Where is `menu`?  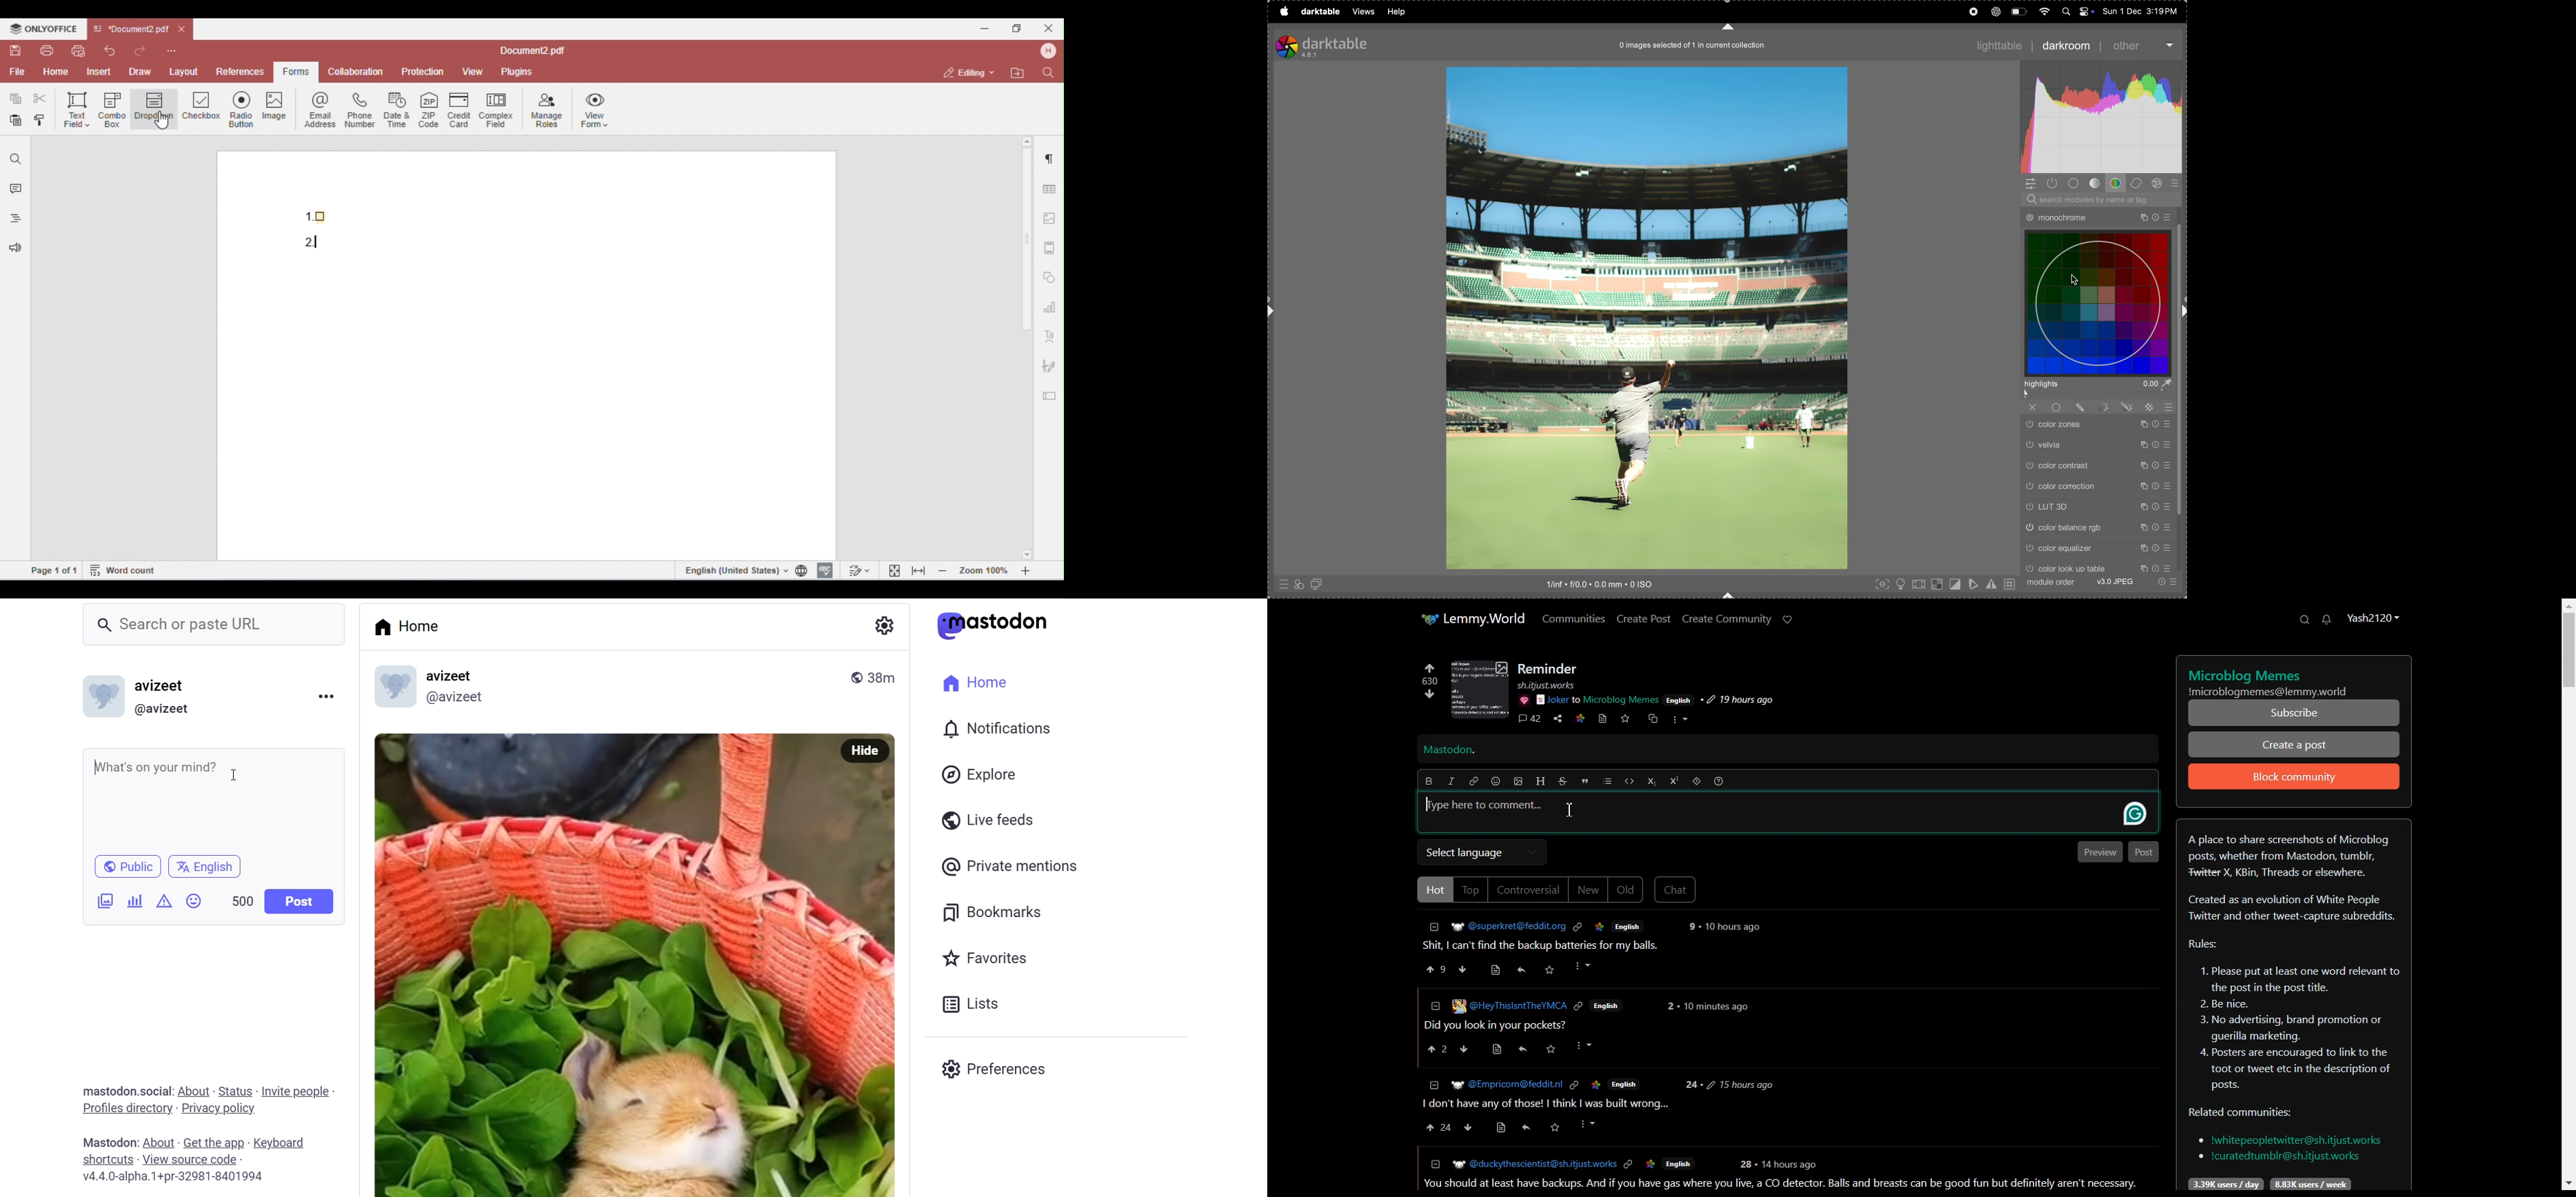 menu is located at coordinates (325, 697).